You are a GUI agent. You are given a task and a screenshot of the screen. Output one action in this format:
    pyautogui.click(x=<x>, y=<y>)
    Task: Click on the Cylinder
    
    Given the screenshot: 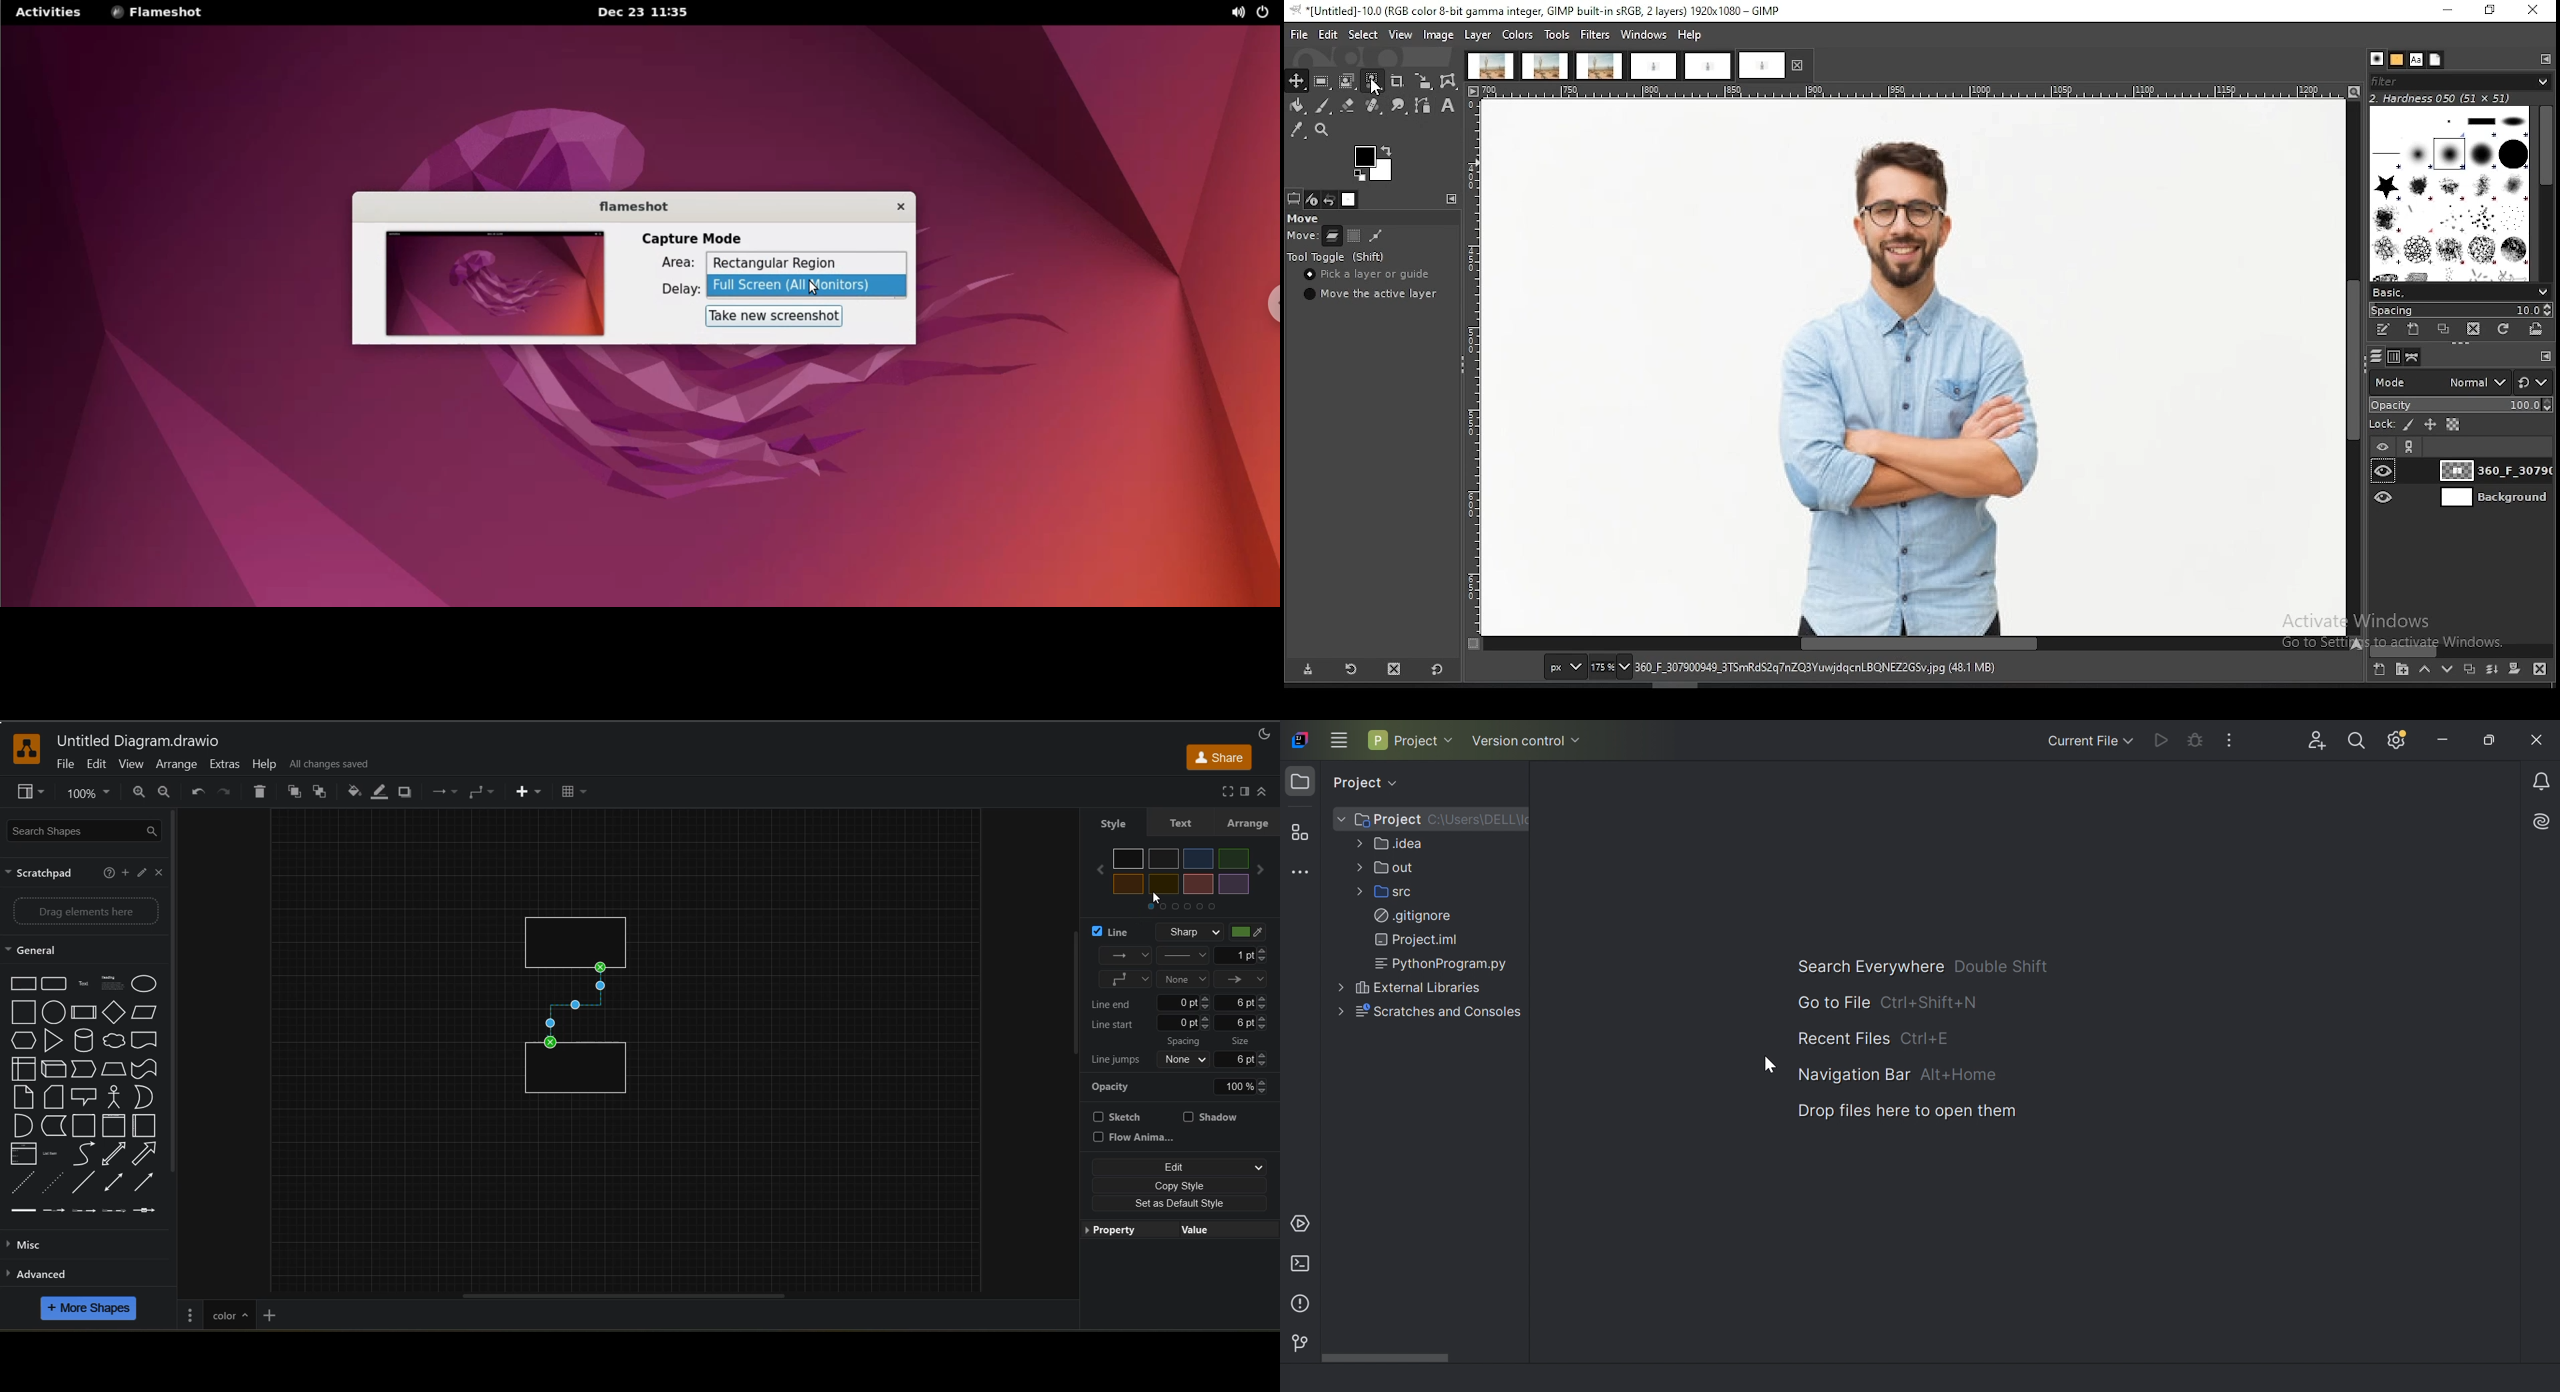 What is the action you would take?
    pyautogui.click(x=84, y=1041)
    